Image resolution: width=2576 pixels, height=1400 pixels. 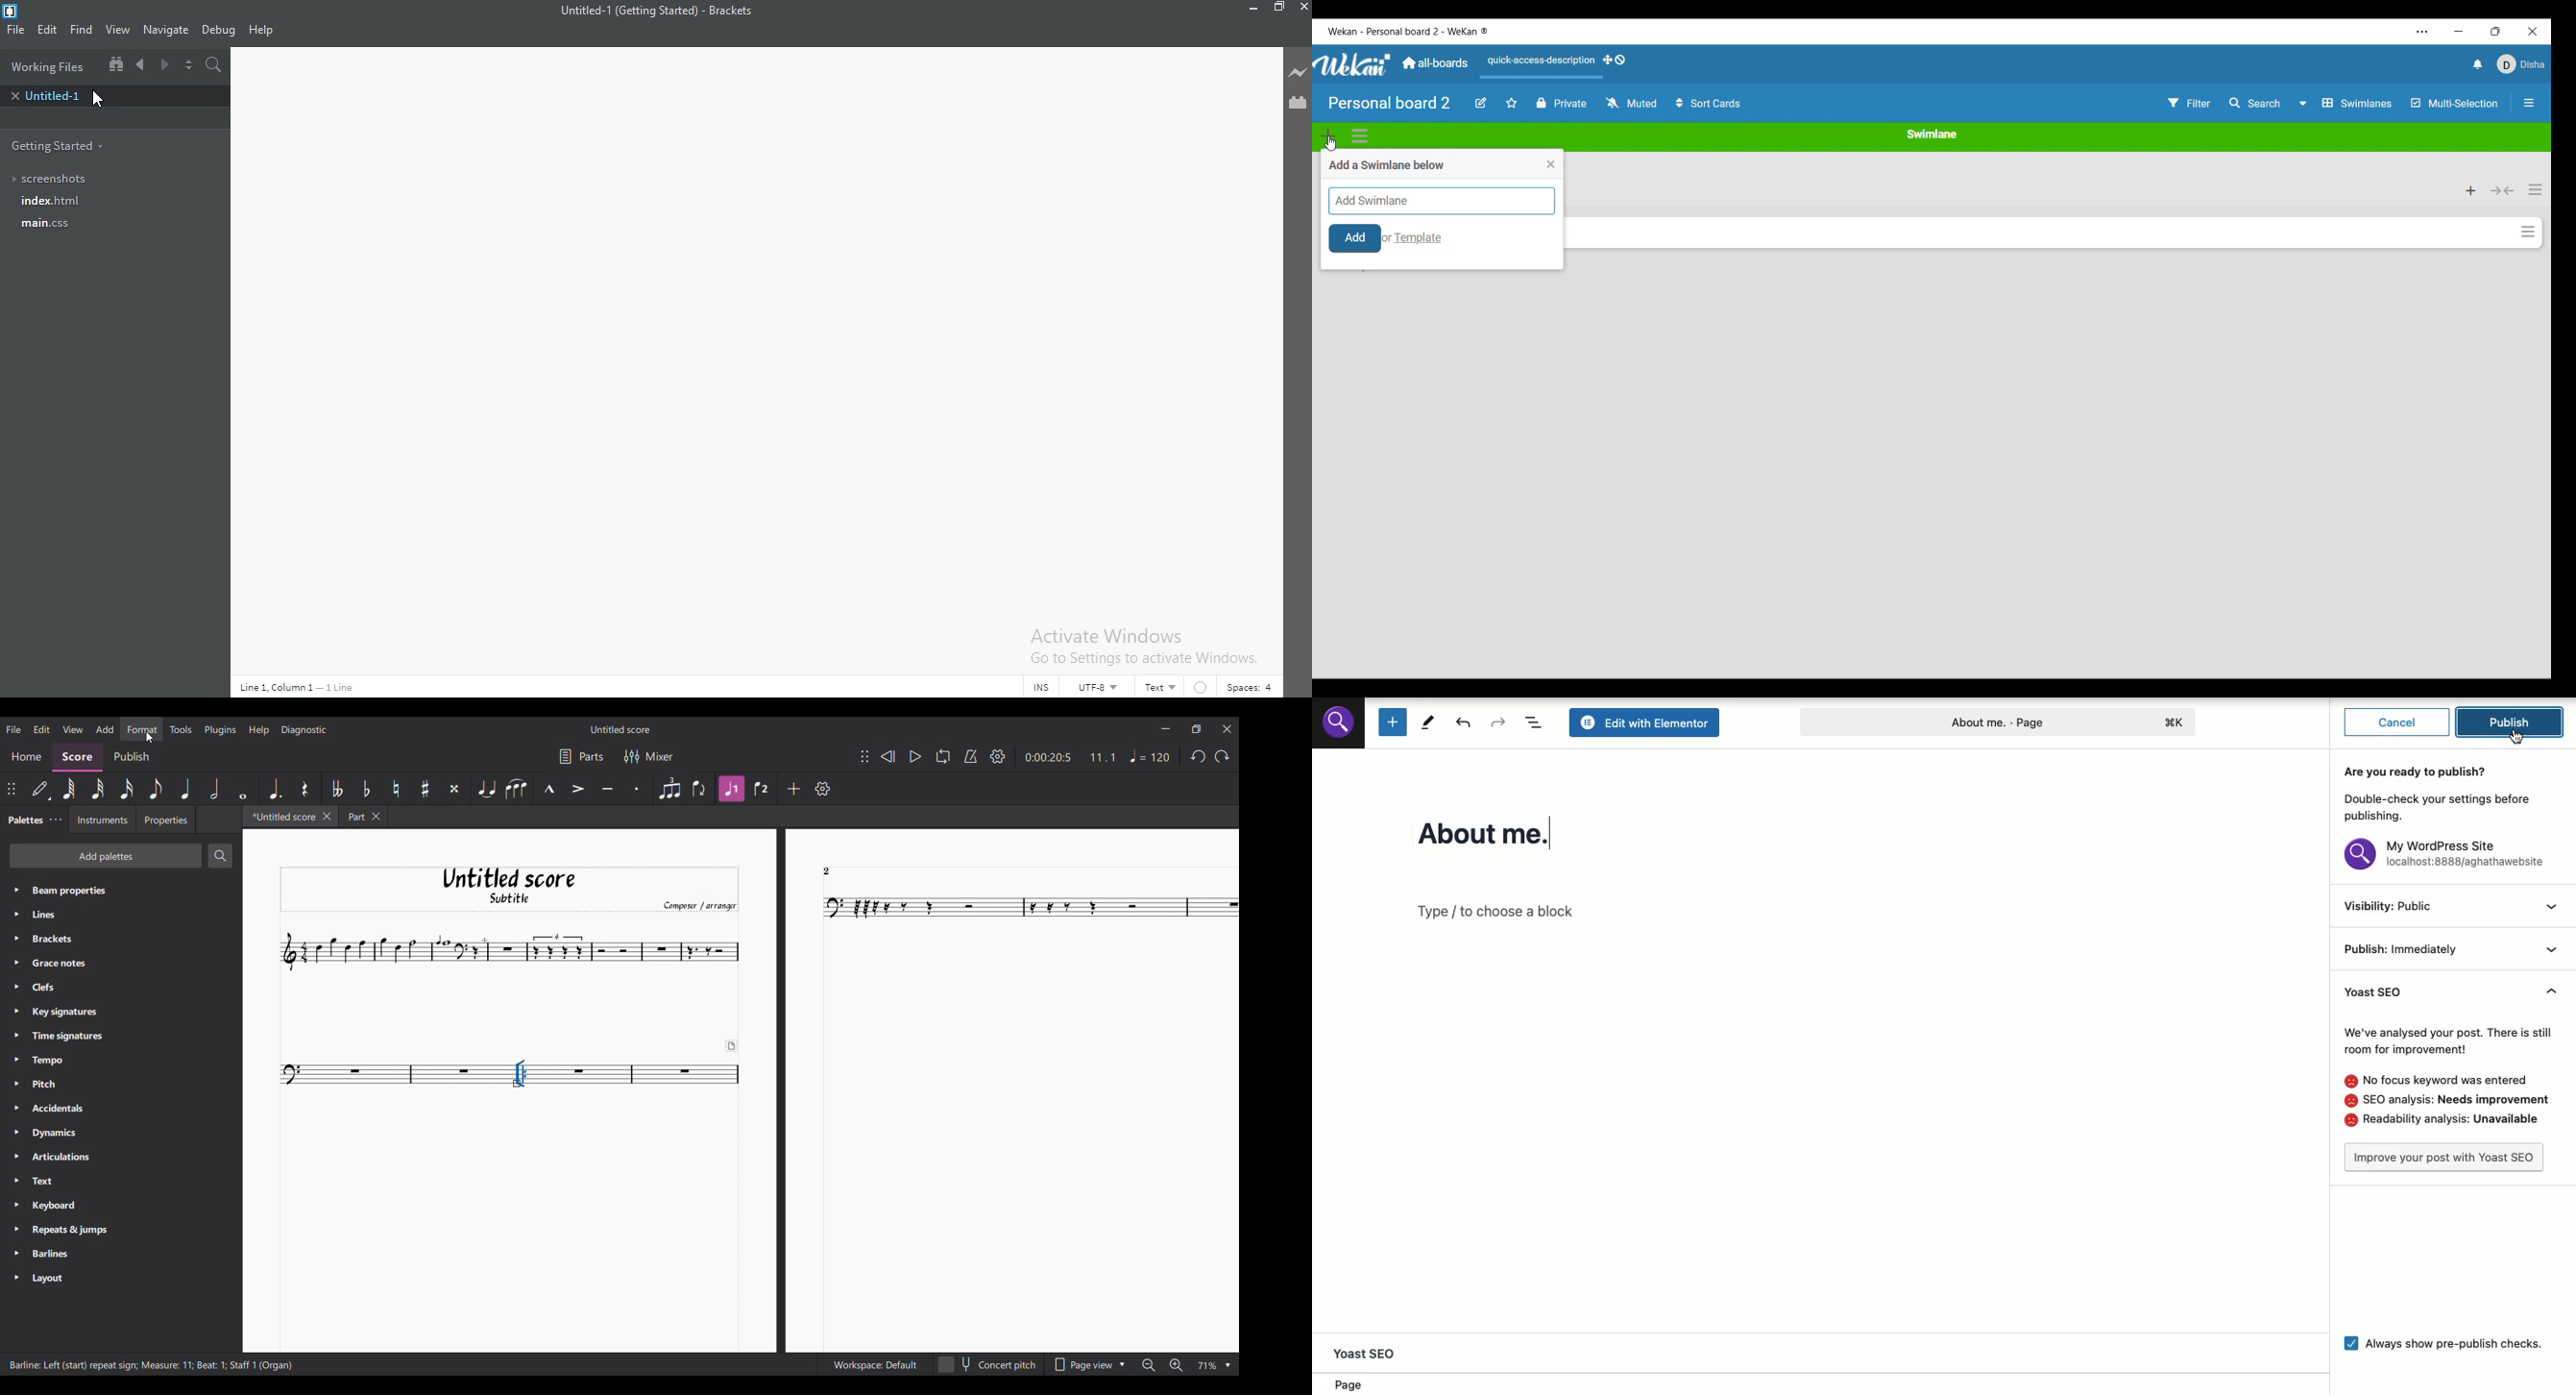 I want to click on Are you ready to publish?
Double-check your settings before
publishing., so click(x=2444, y=792).